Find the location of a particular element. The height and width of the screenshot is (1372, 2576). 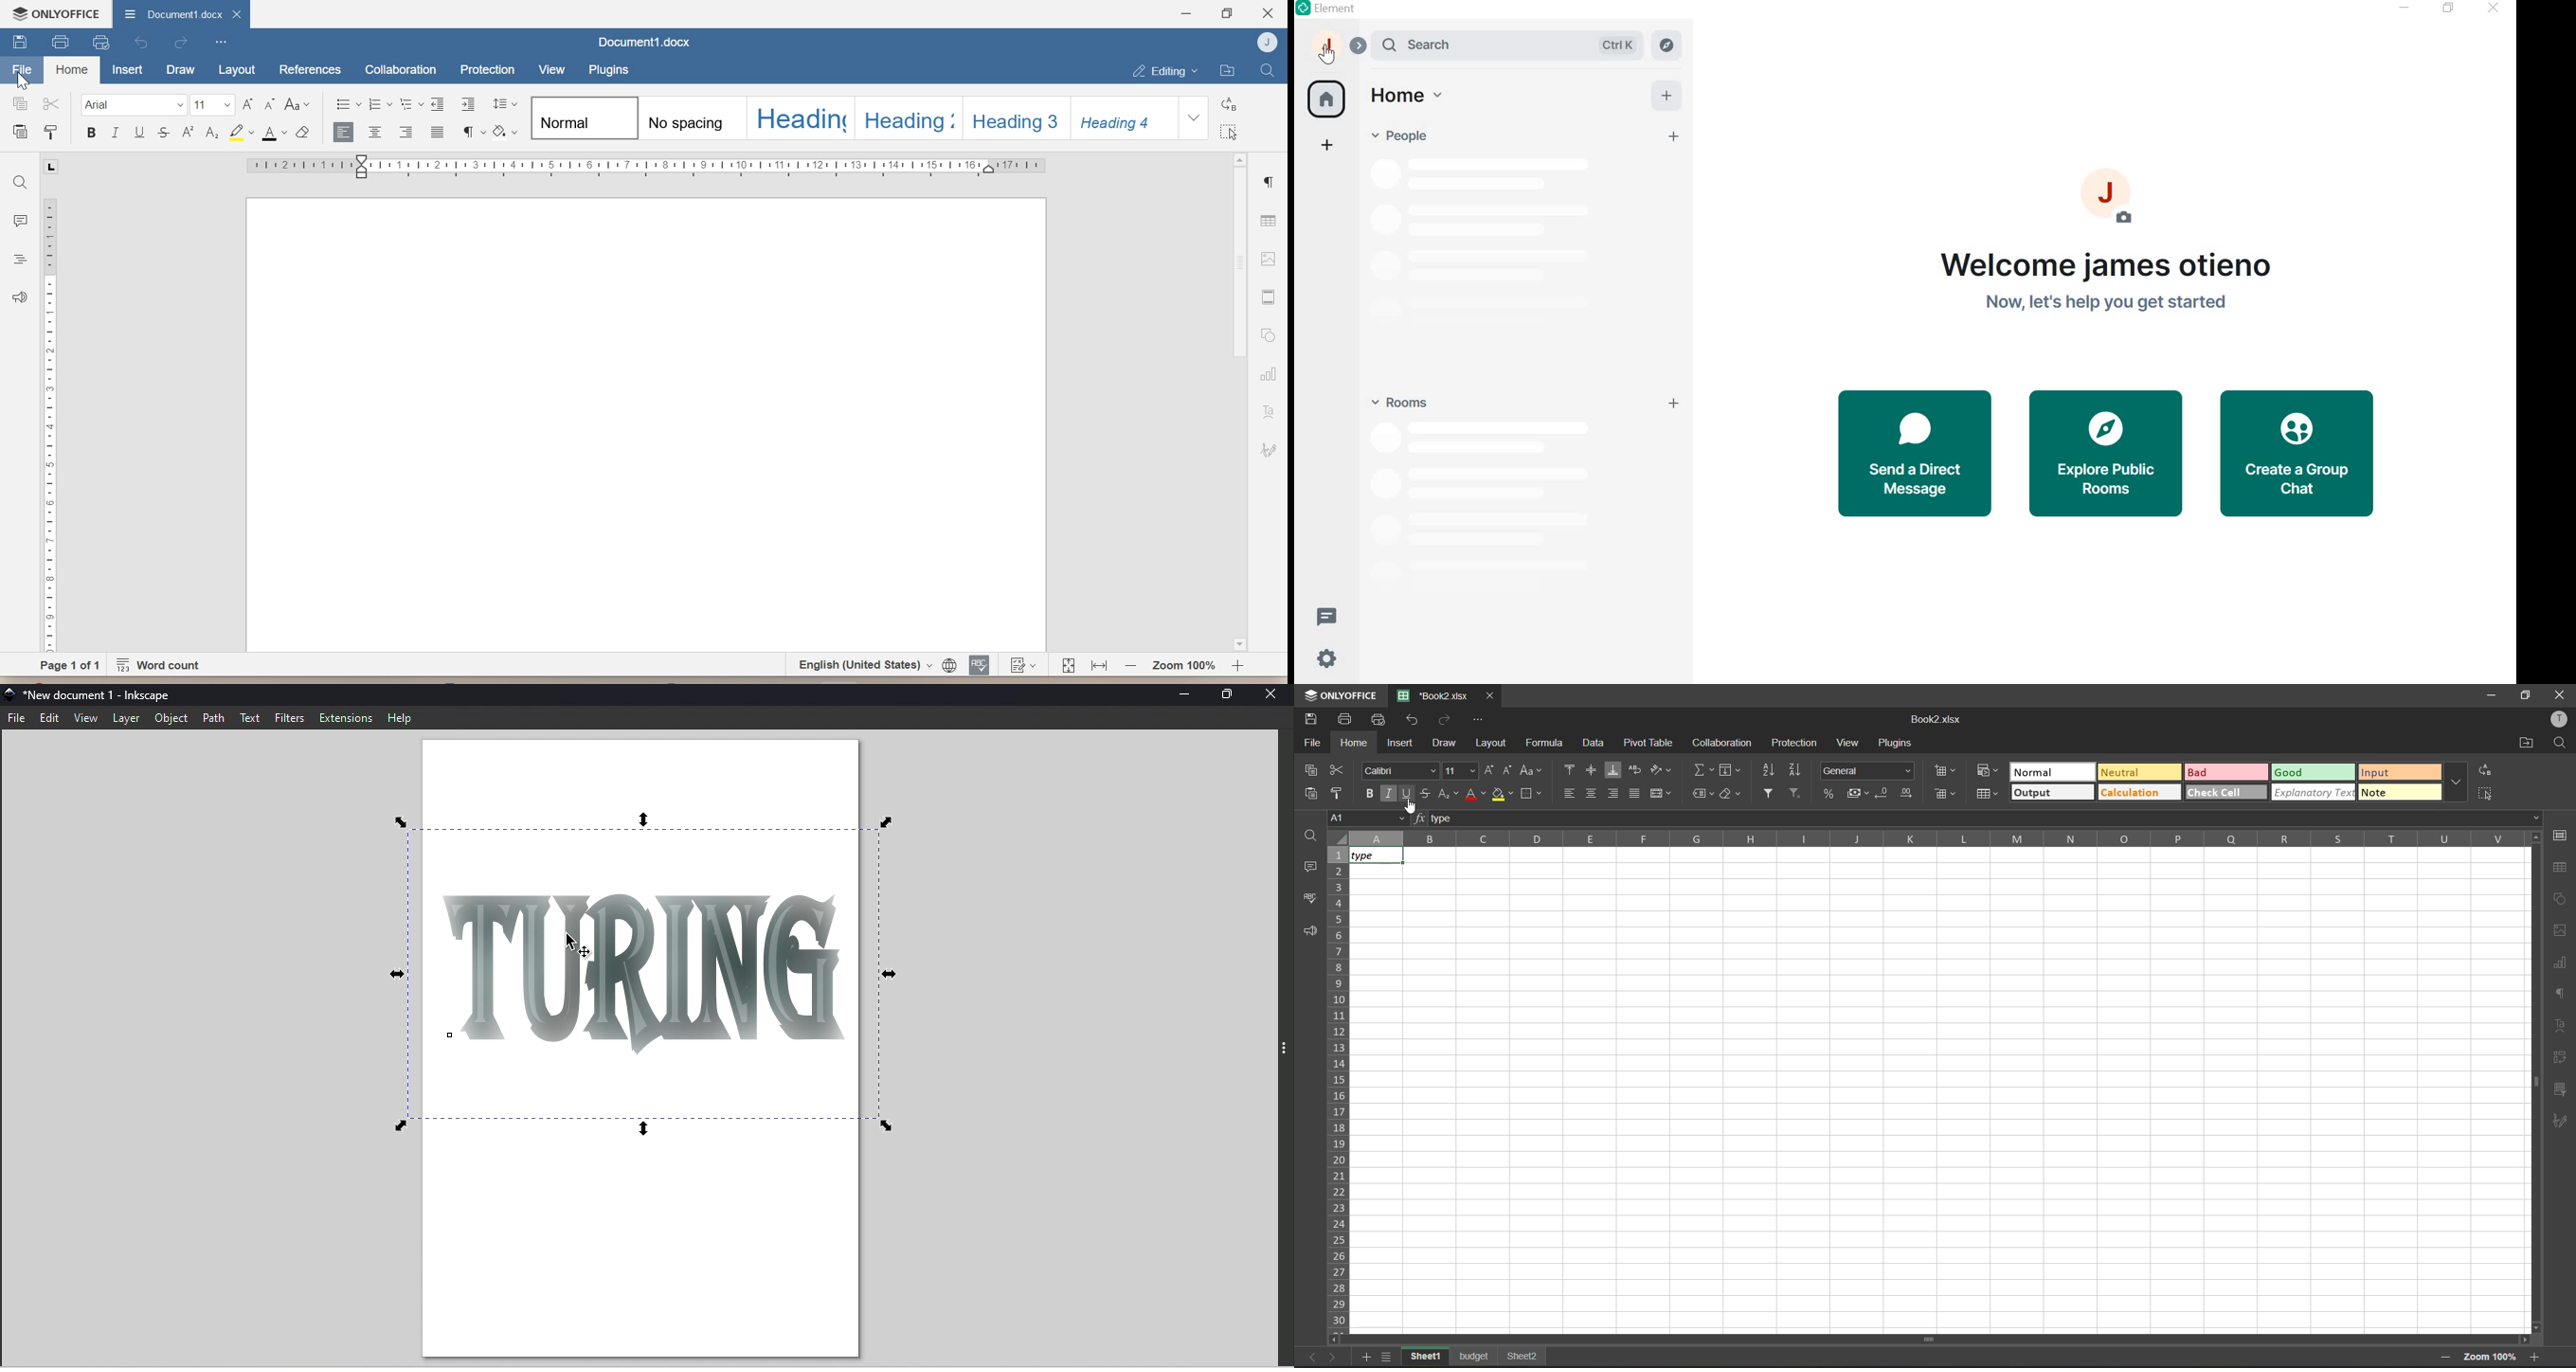

CREATE A GROUP CHAT is located at coordinates (2303, 455).